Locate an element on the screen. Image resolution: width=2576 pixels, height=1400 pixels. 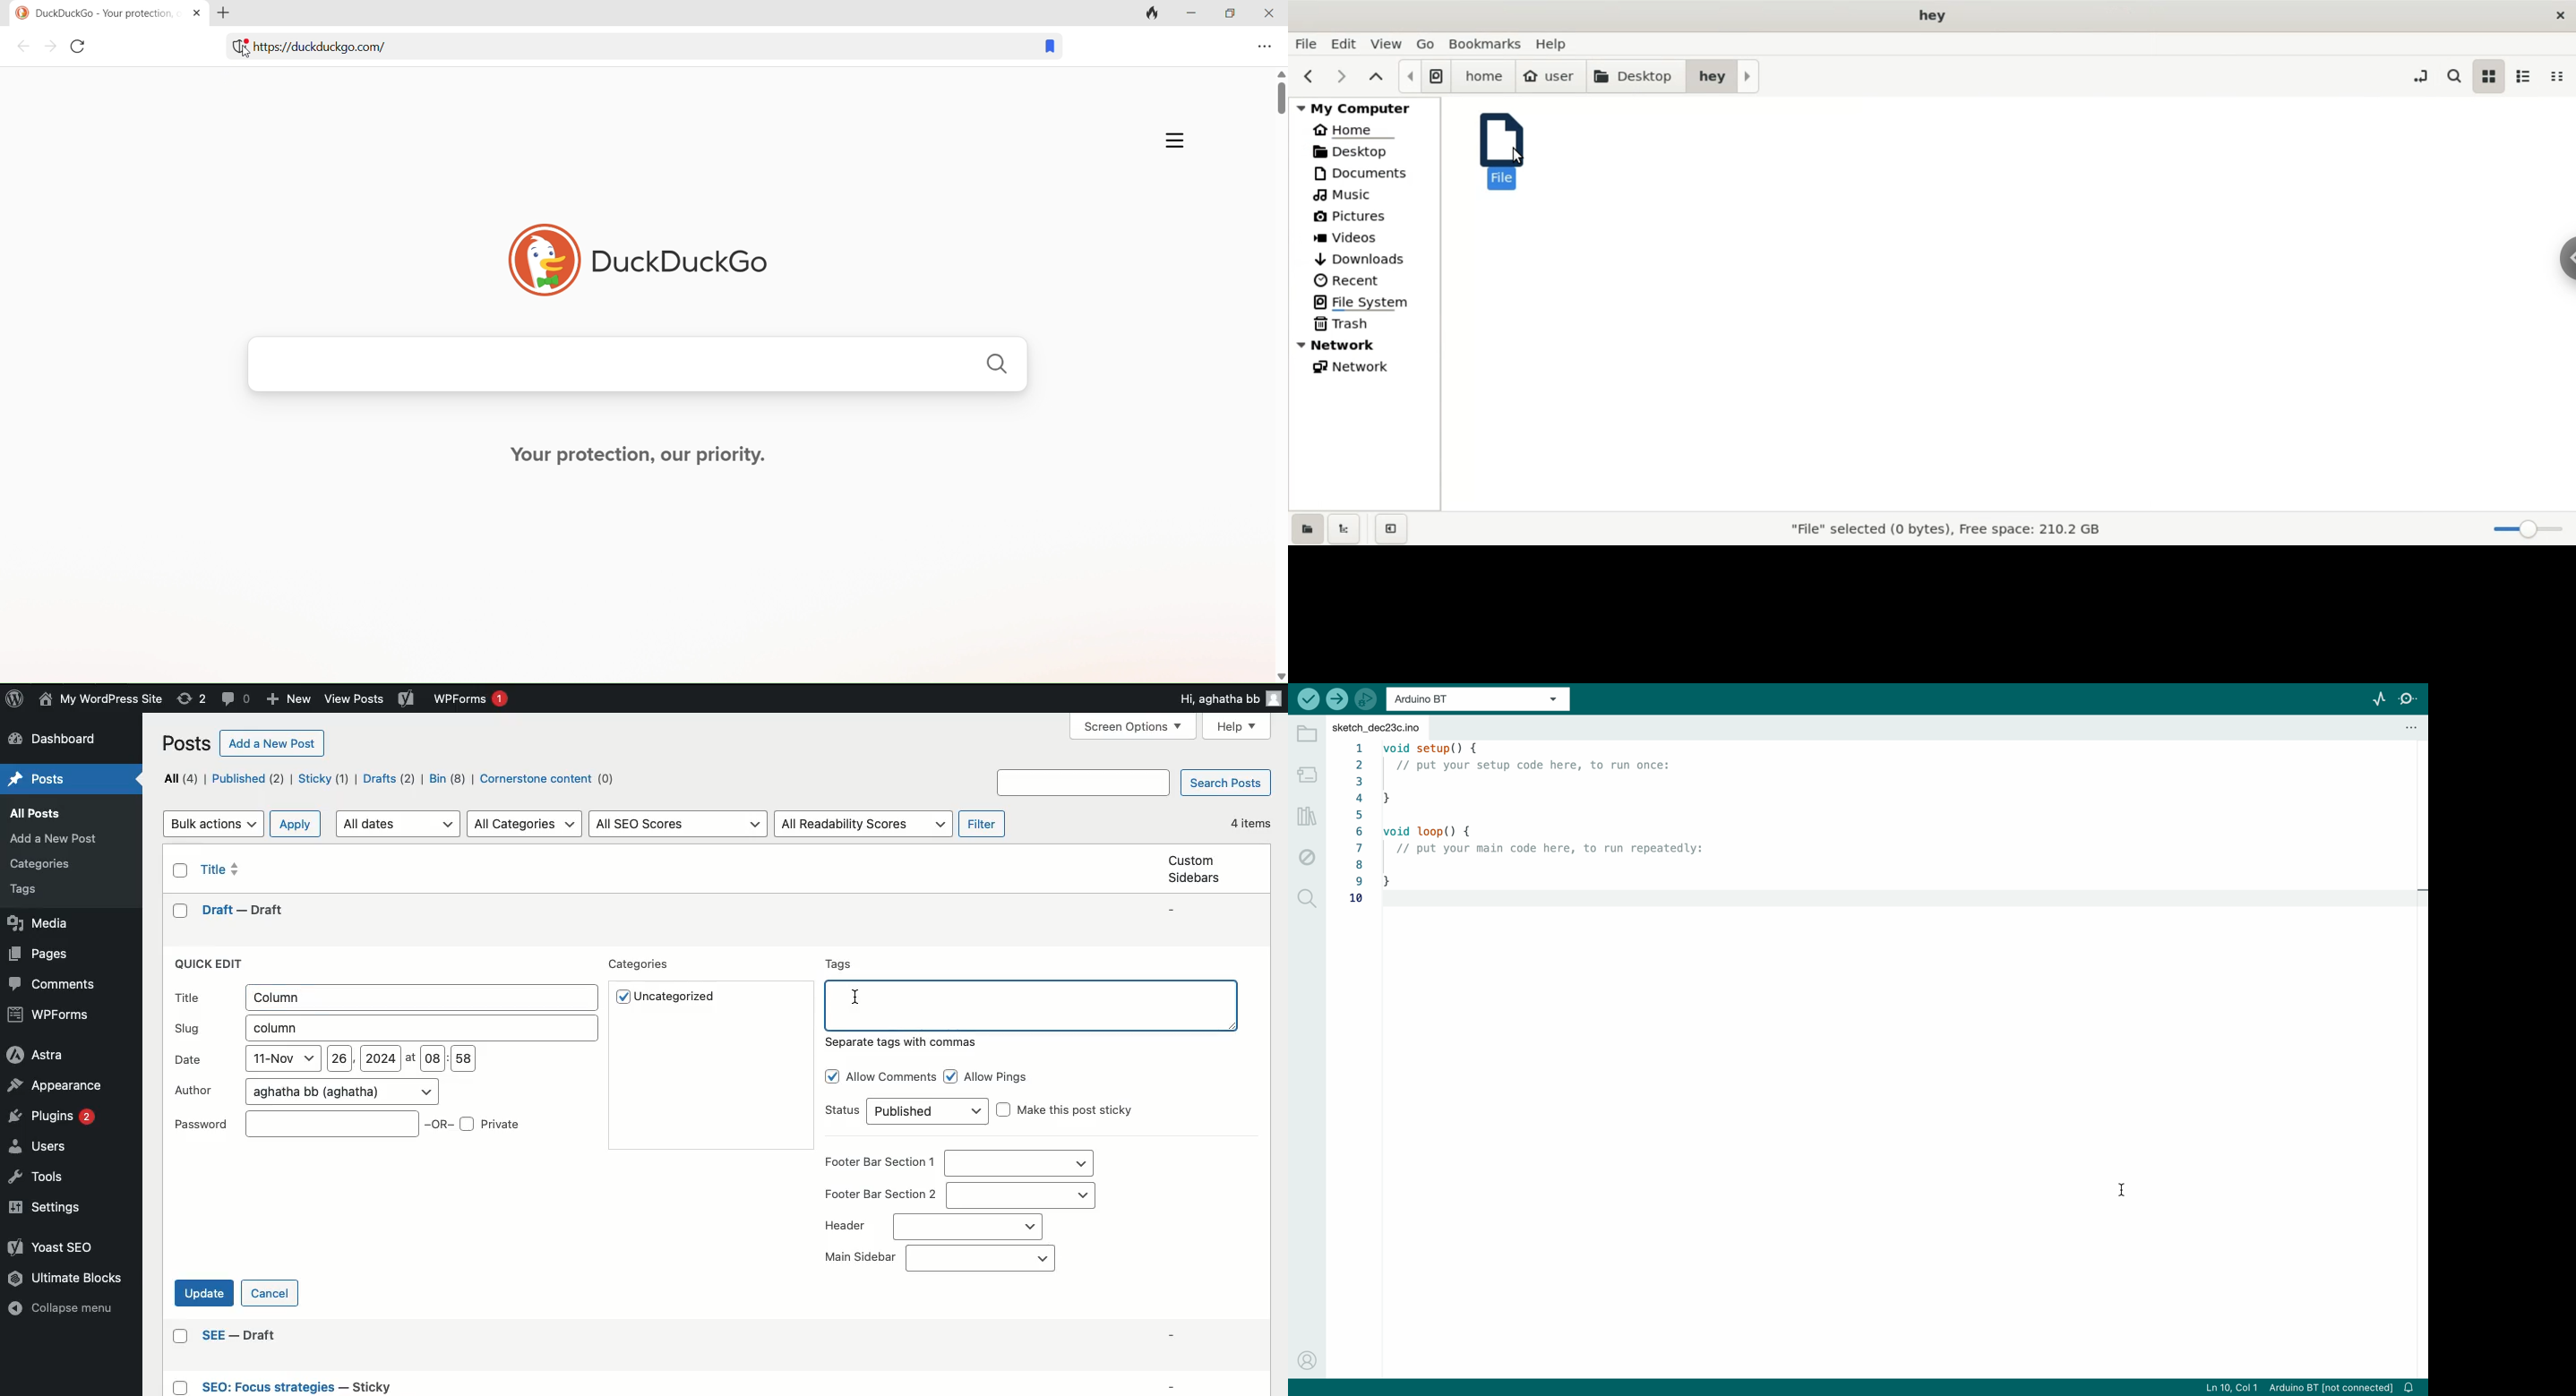
Add a new post is located at coordinates (272, 743).